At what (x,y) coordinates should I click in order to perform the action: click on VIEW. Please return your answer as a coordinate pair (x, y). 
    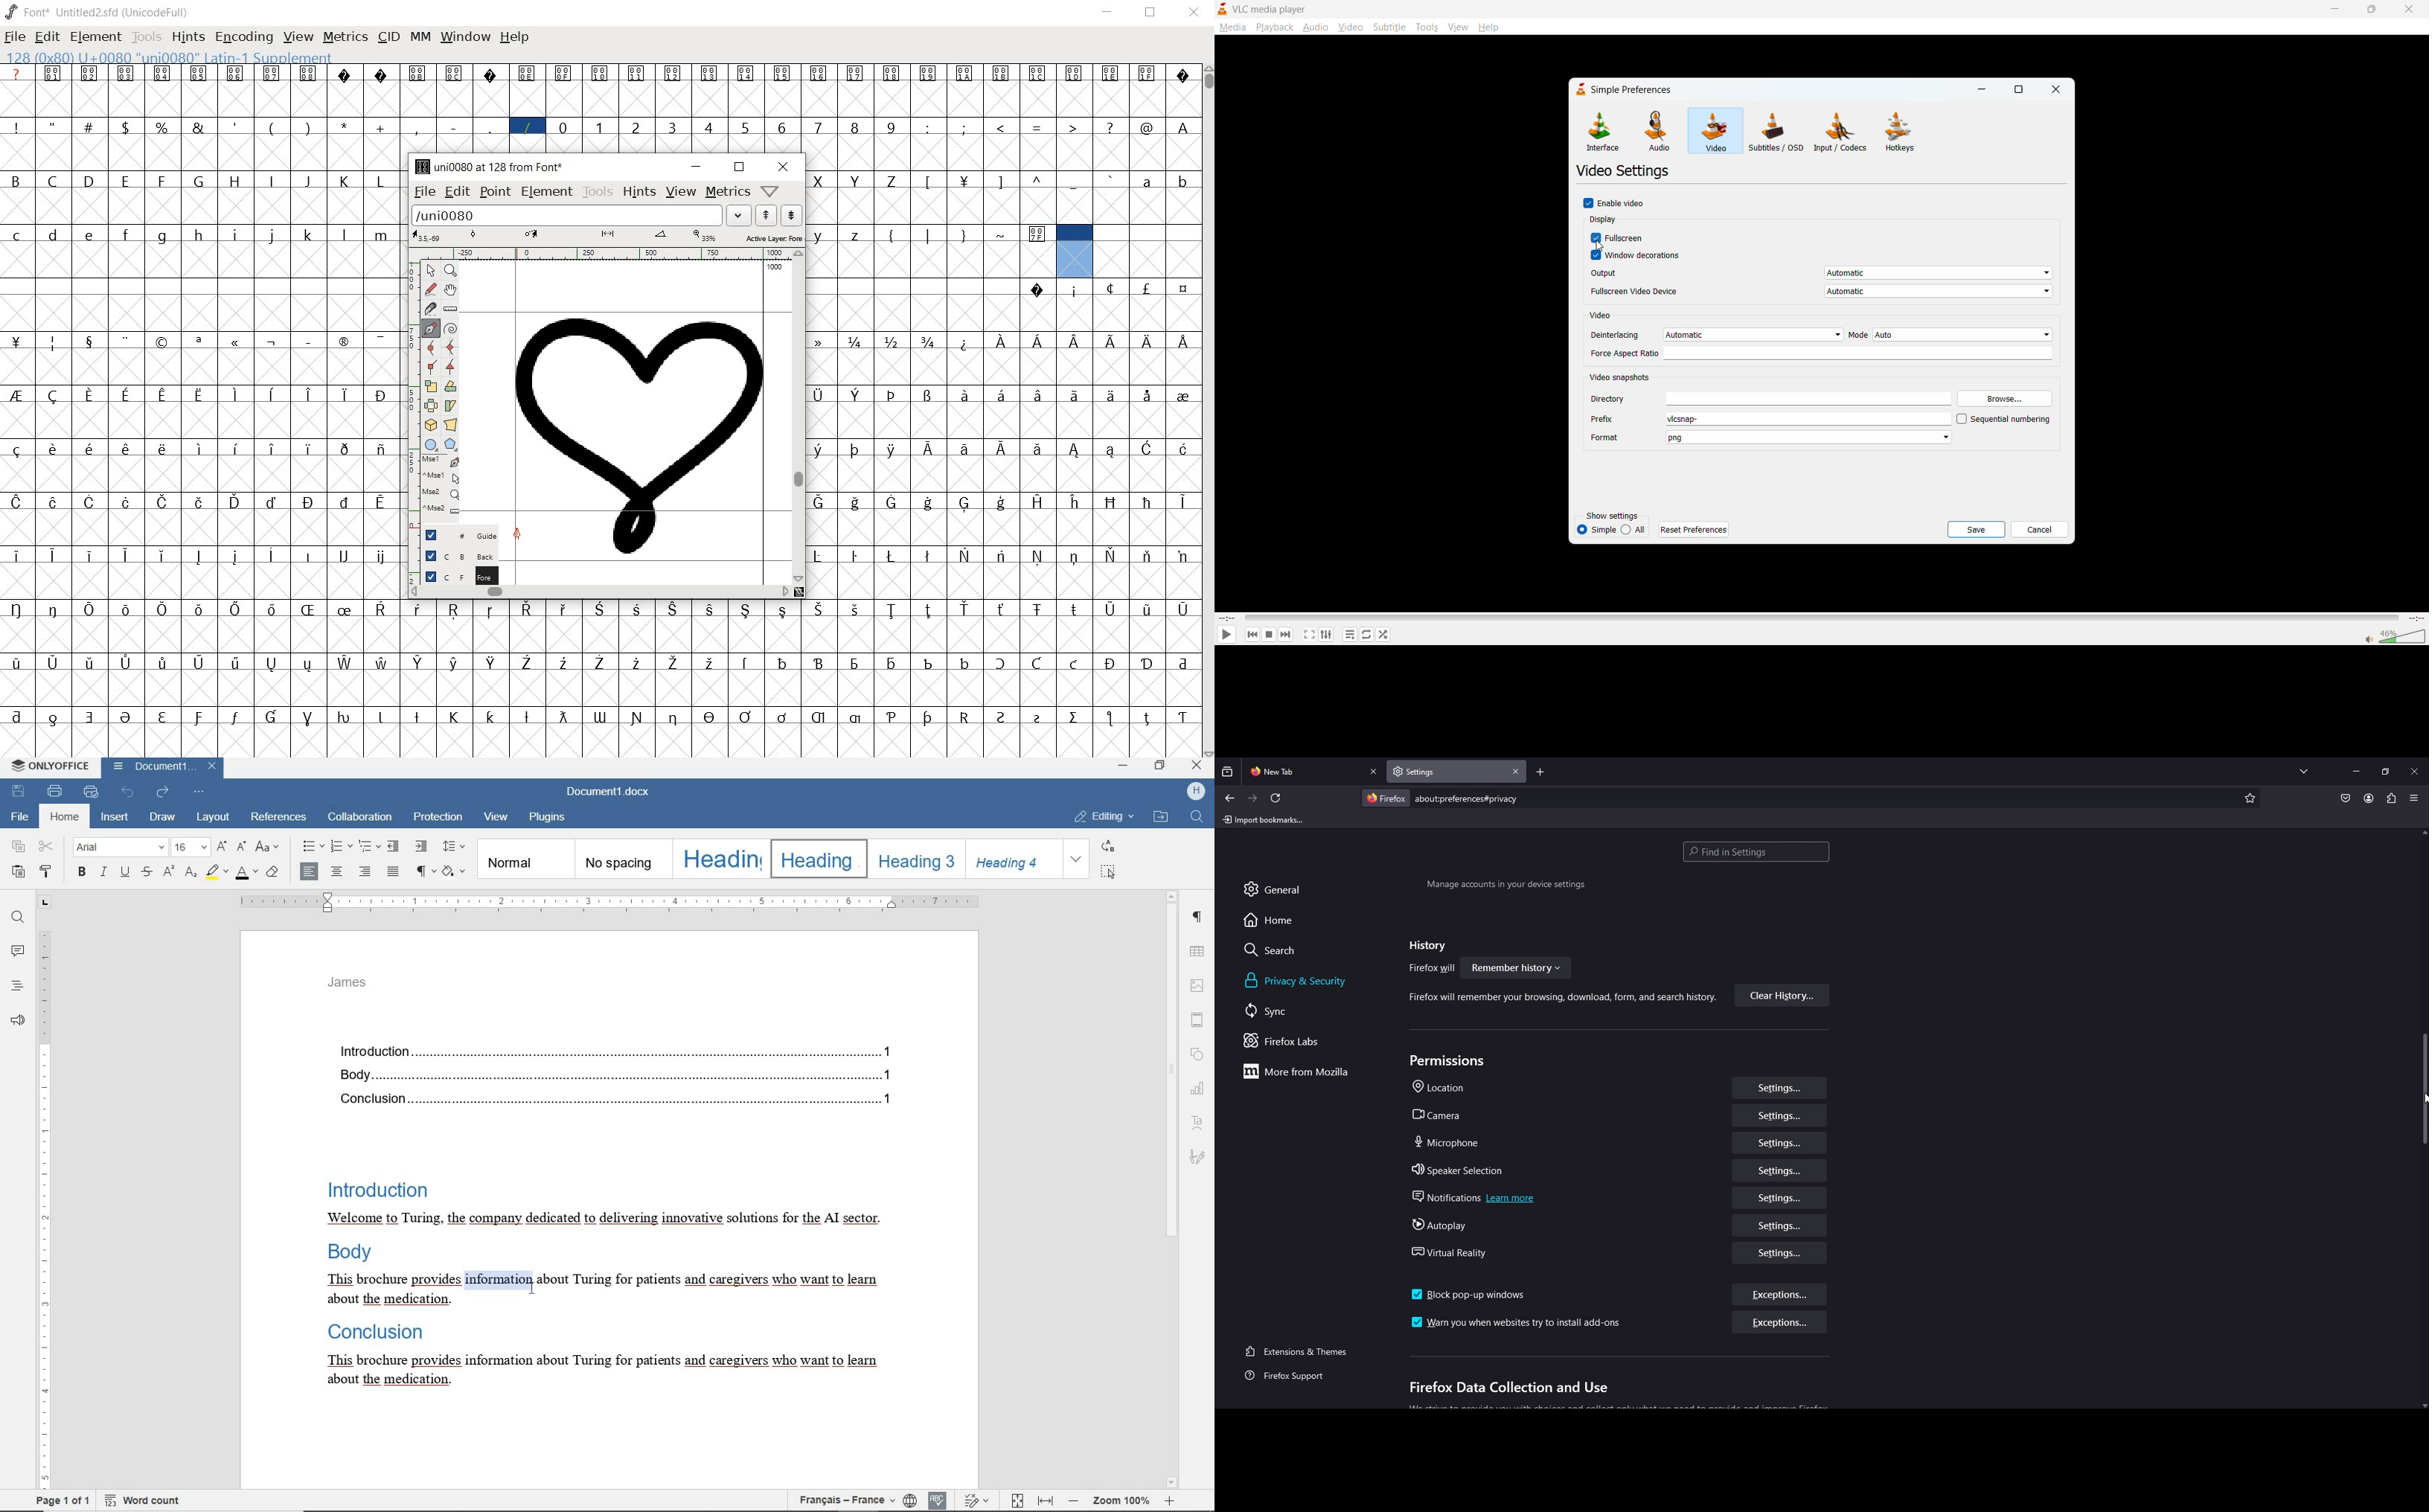
    Looking at the image, I should click on (298, 35).